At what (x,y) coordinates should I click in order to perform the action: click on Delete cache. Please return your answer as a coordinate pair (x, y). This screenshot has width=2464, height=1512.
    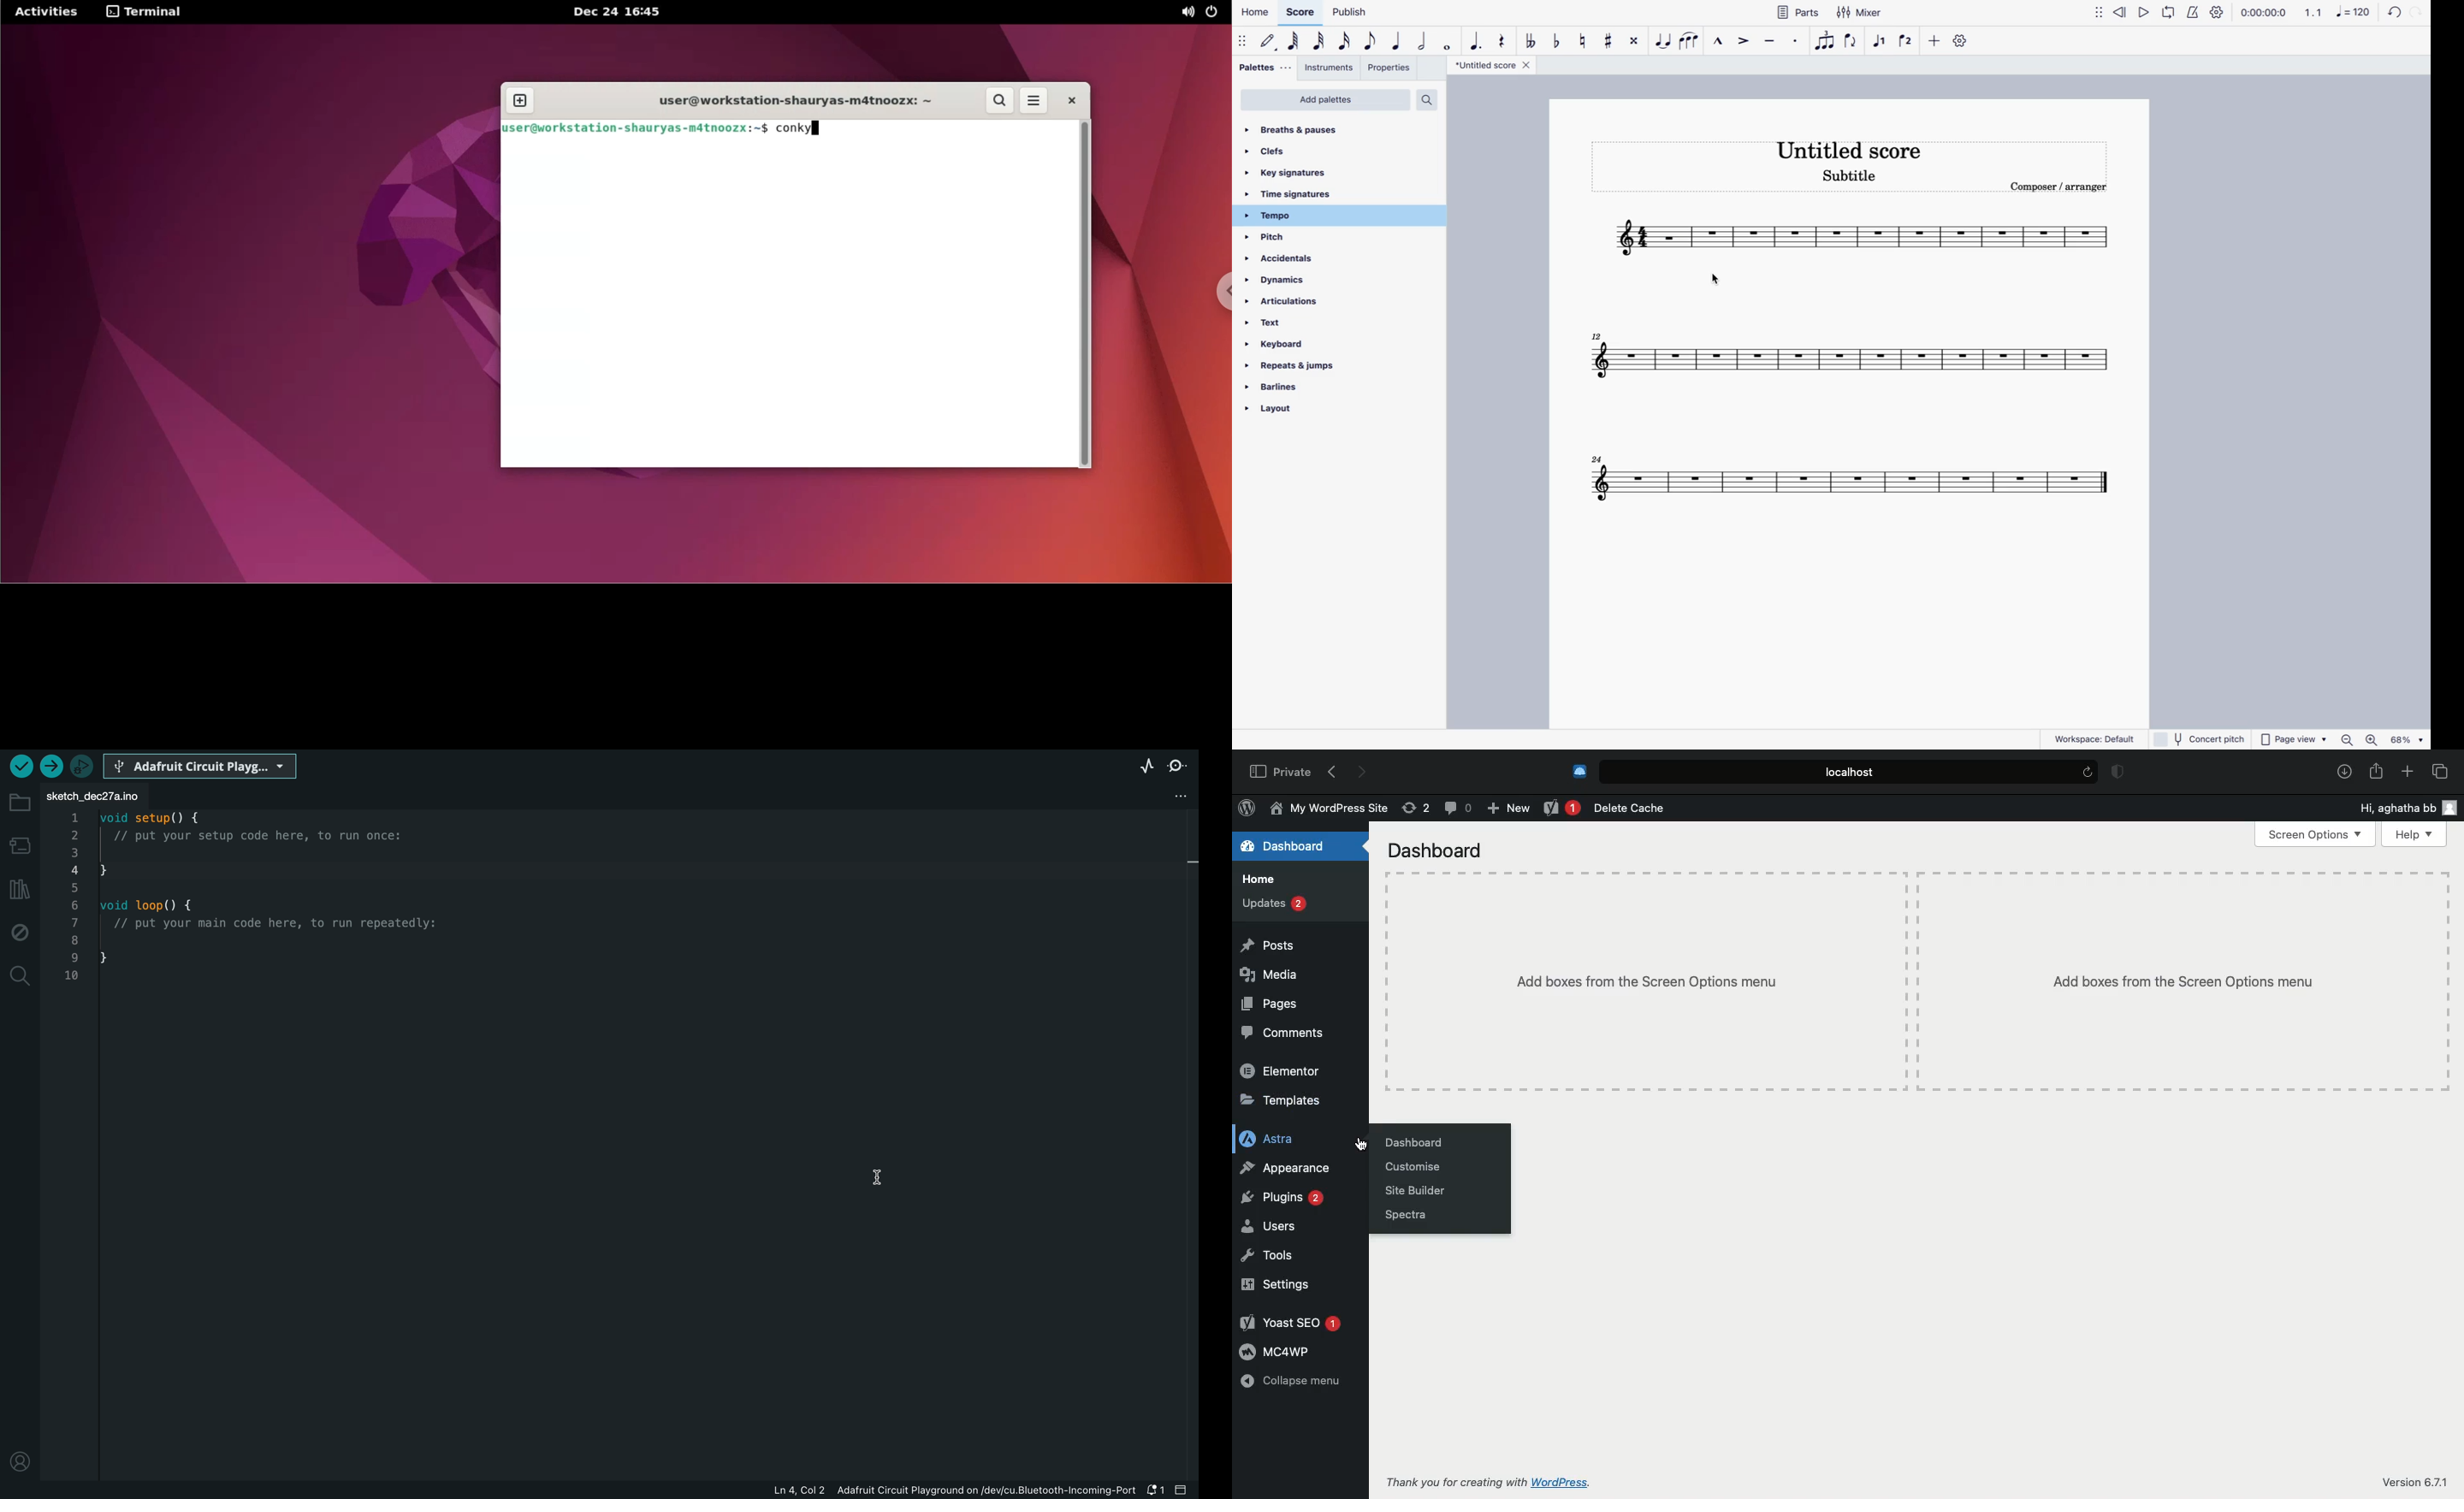
    Looking at the image, I should click on (1627, 808).